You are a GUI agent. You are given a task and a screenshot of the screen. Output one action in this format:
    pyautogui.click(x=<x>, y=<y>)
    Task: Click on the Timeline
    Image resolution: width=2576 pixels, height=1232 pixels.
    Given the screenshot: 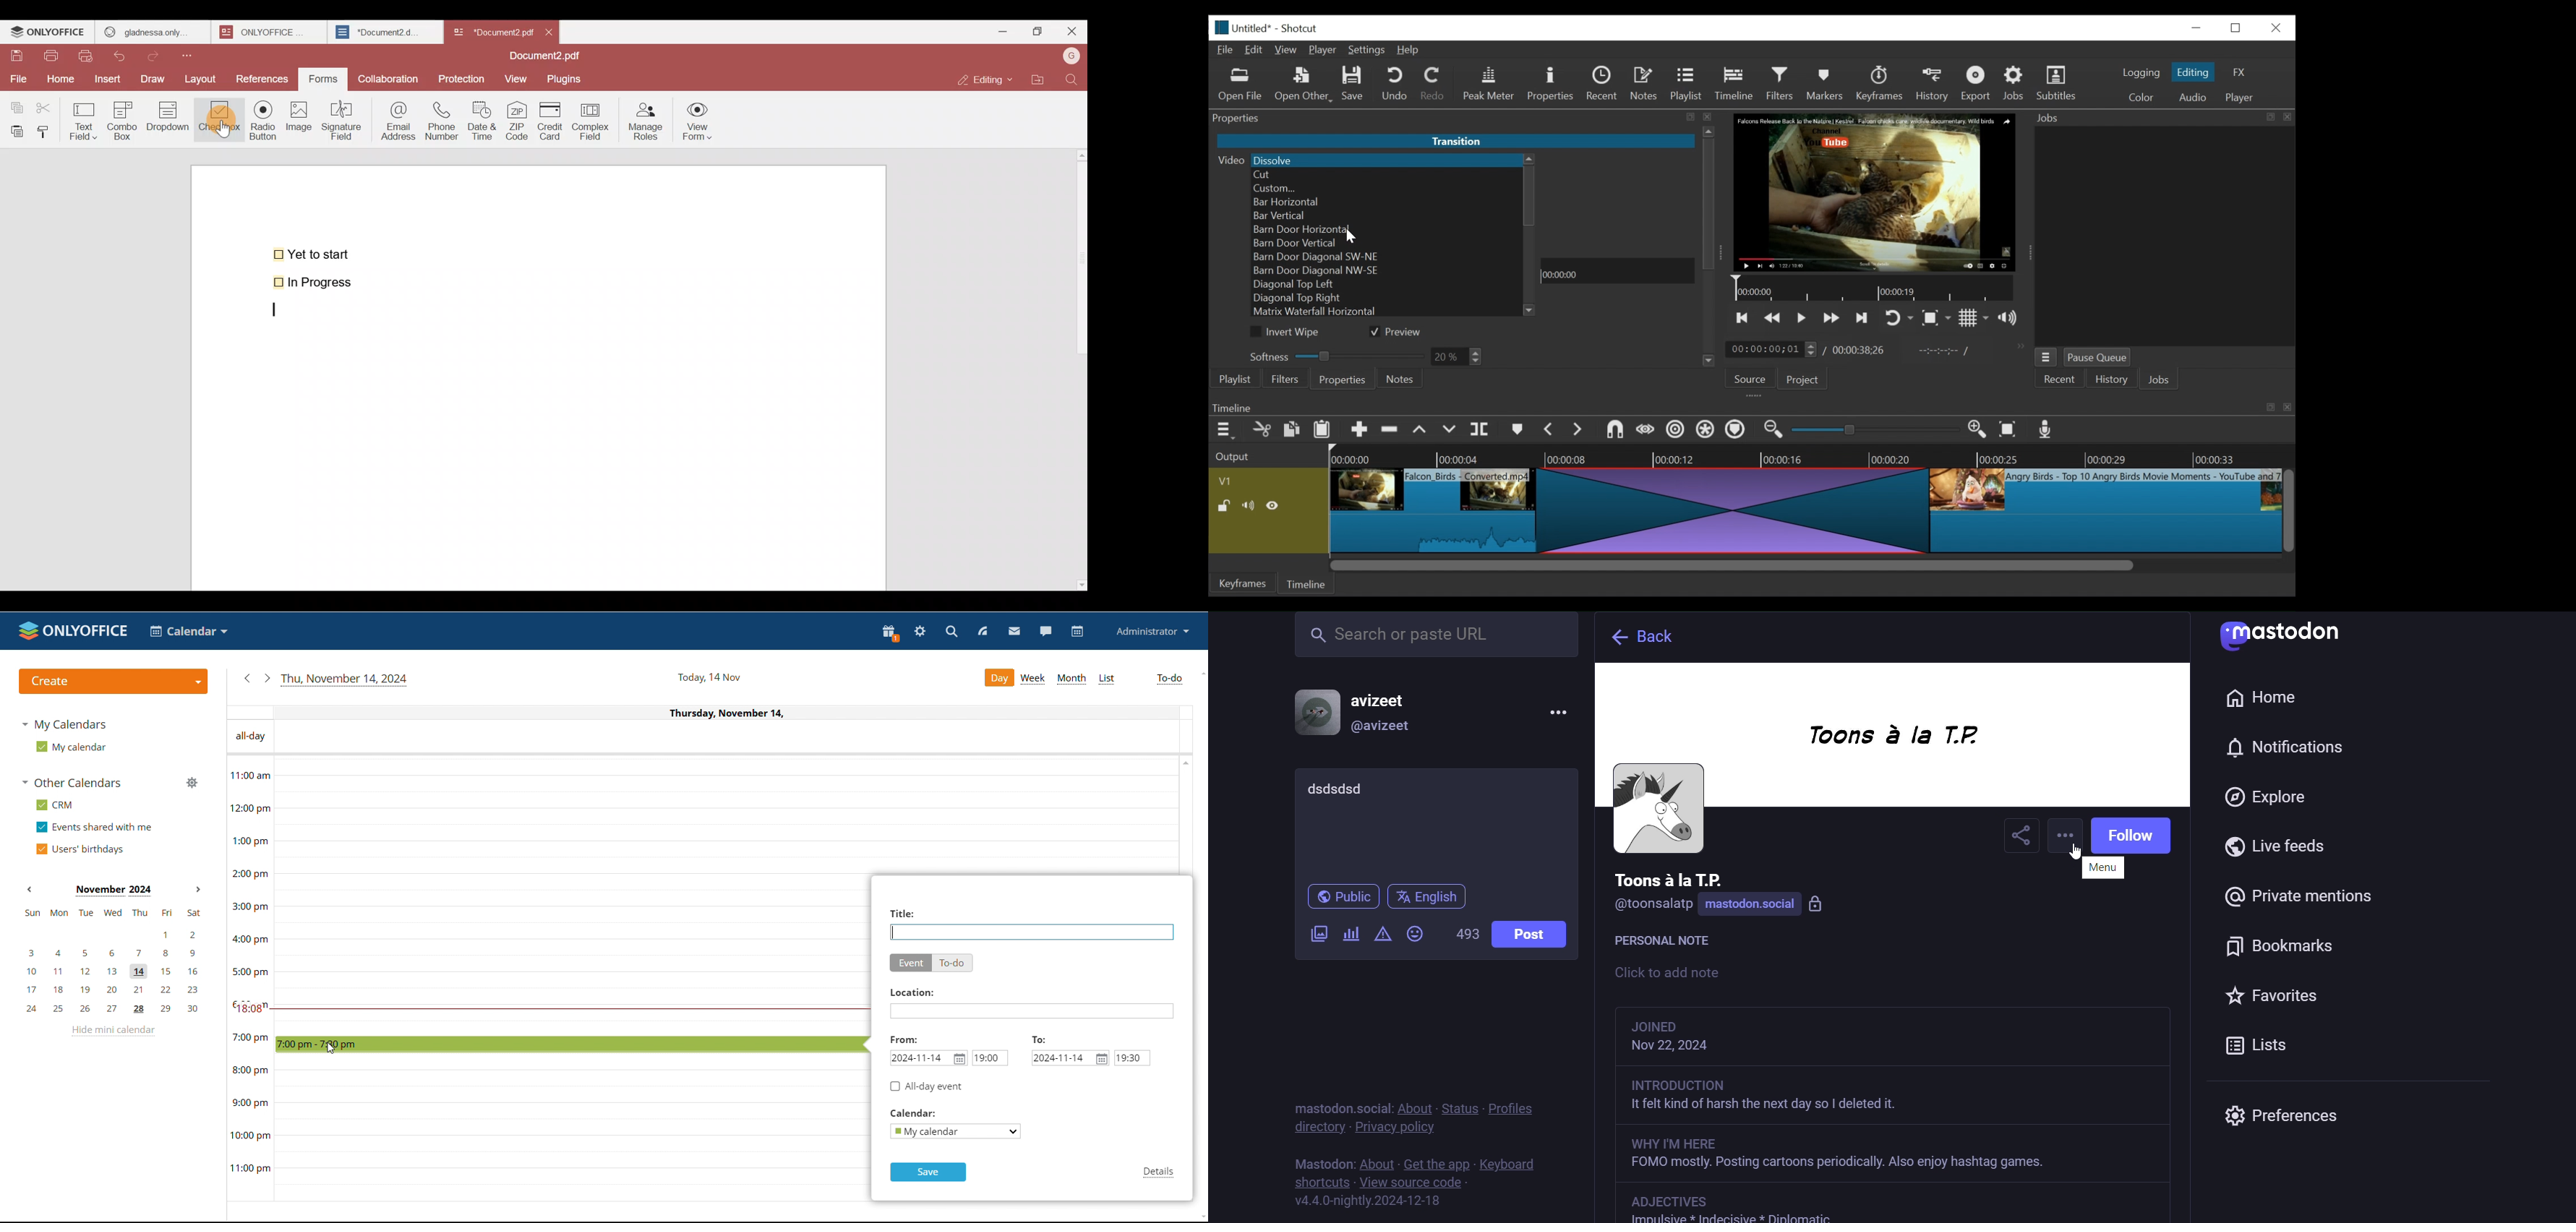 What is the action you would take?
    pyautogui.click(x=1617, y=271)
    